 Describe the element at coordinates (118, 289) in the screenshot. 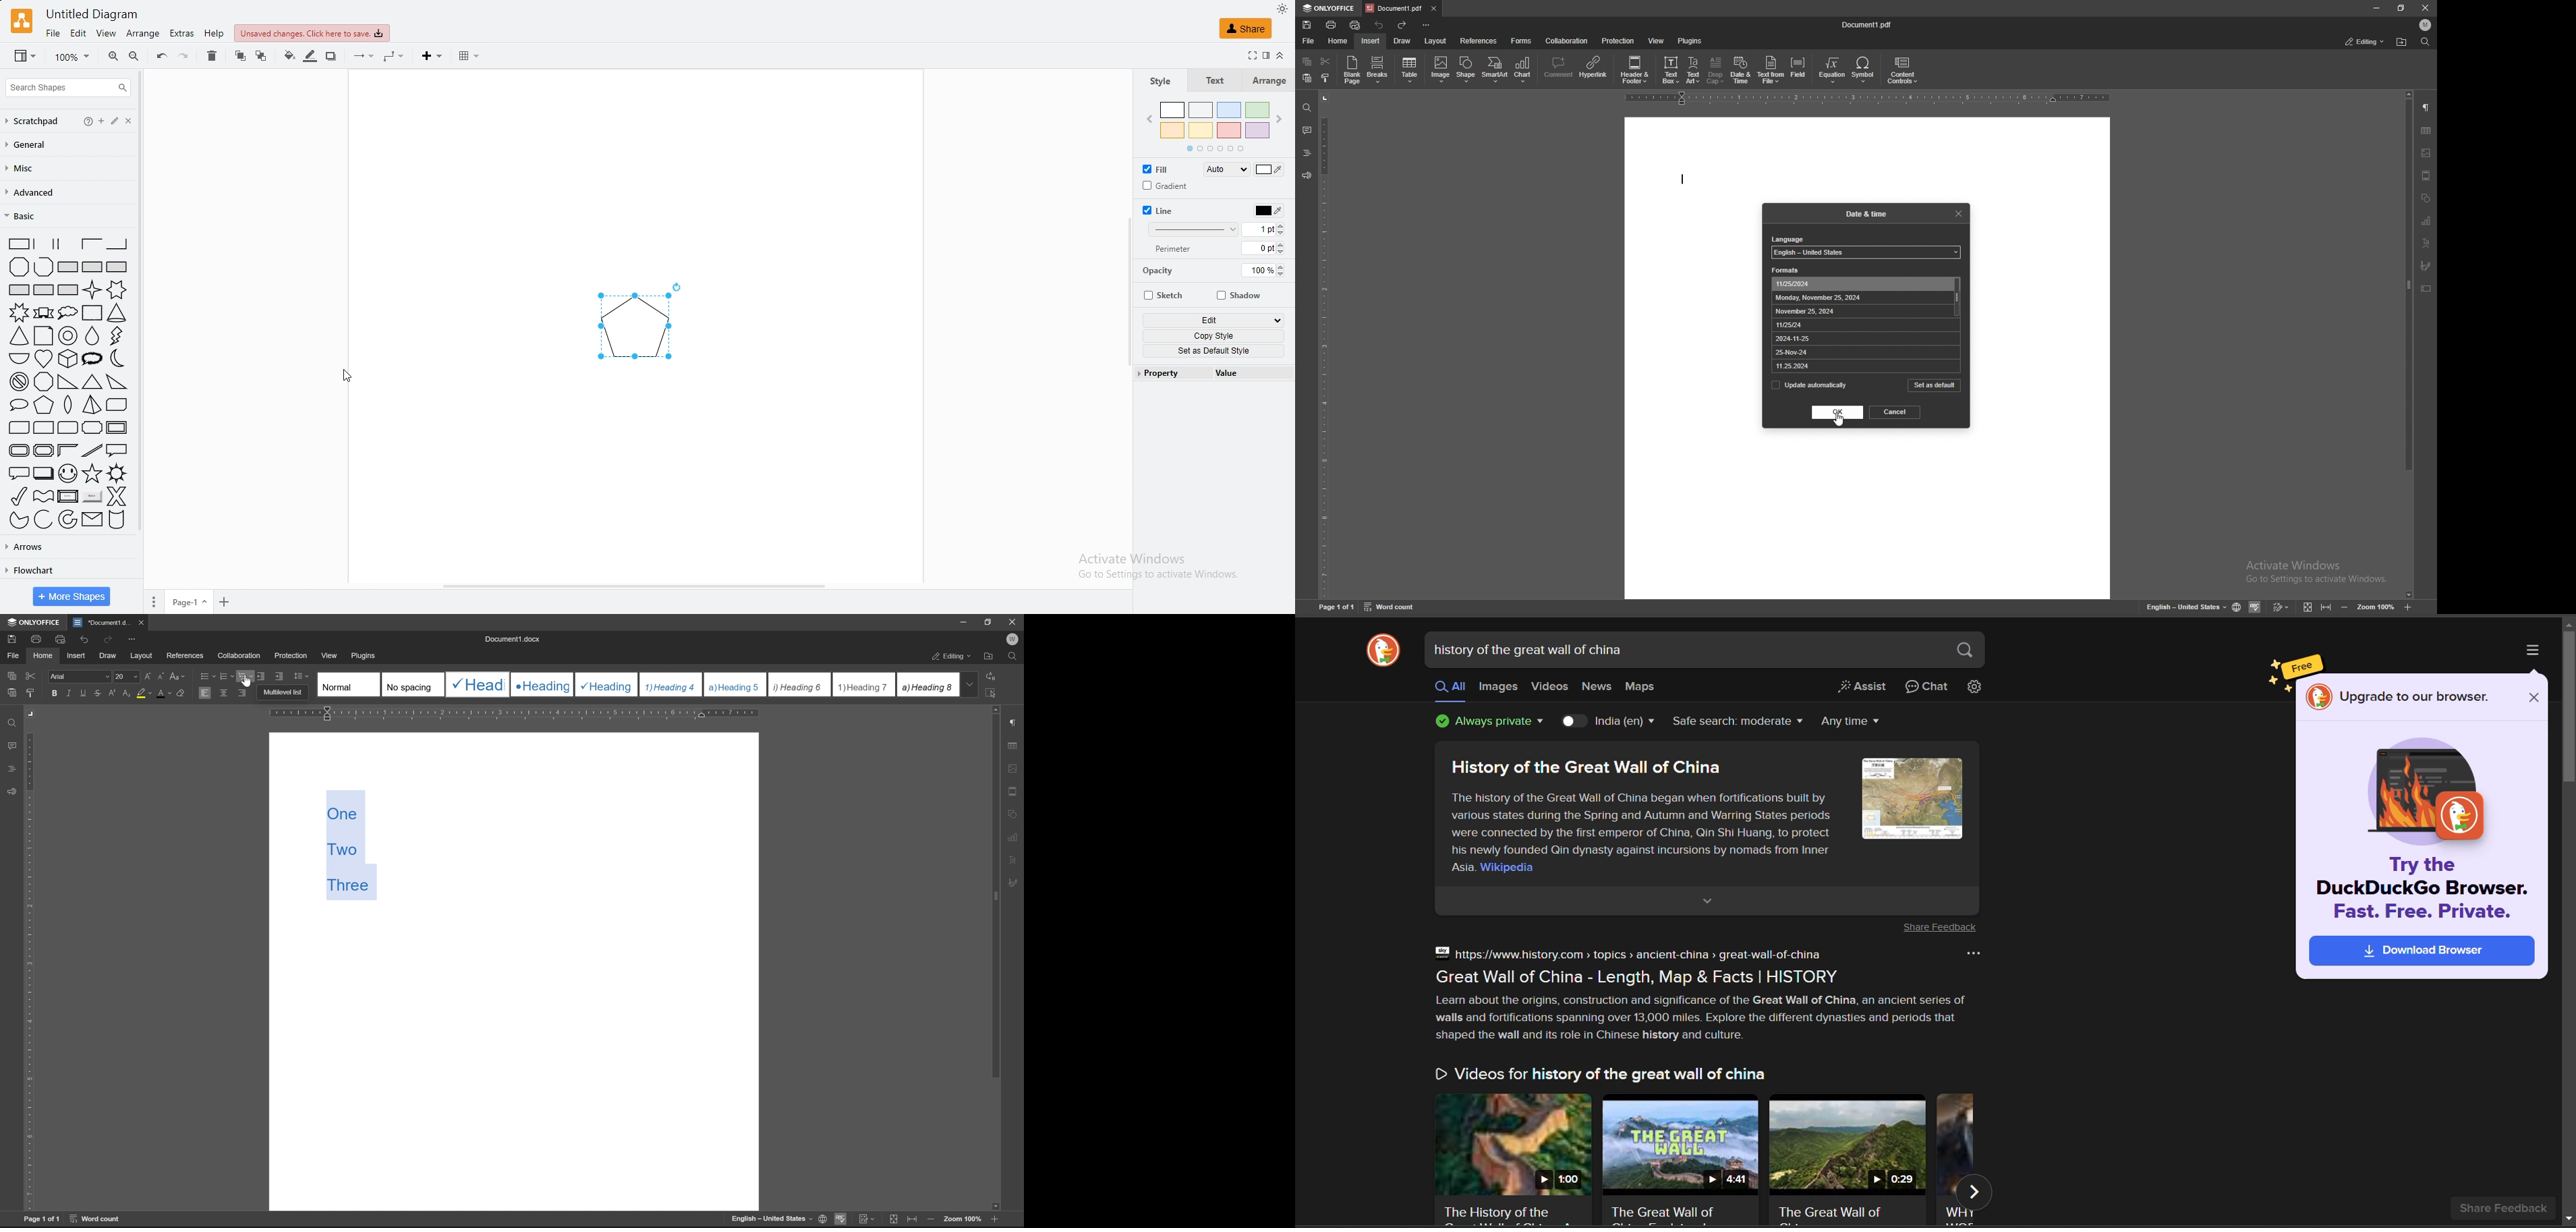

I see `six point star` at that location.